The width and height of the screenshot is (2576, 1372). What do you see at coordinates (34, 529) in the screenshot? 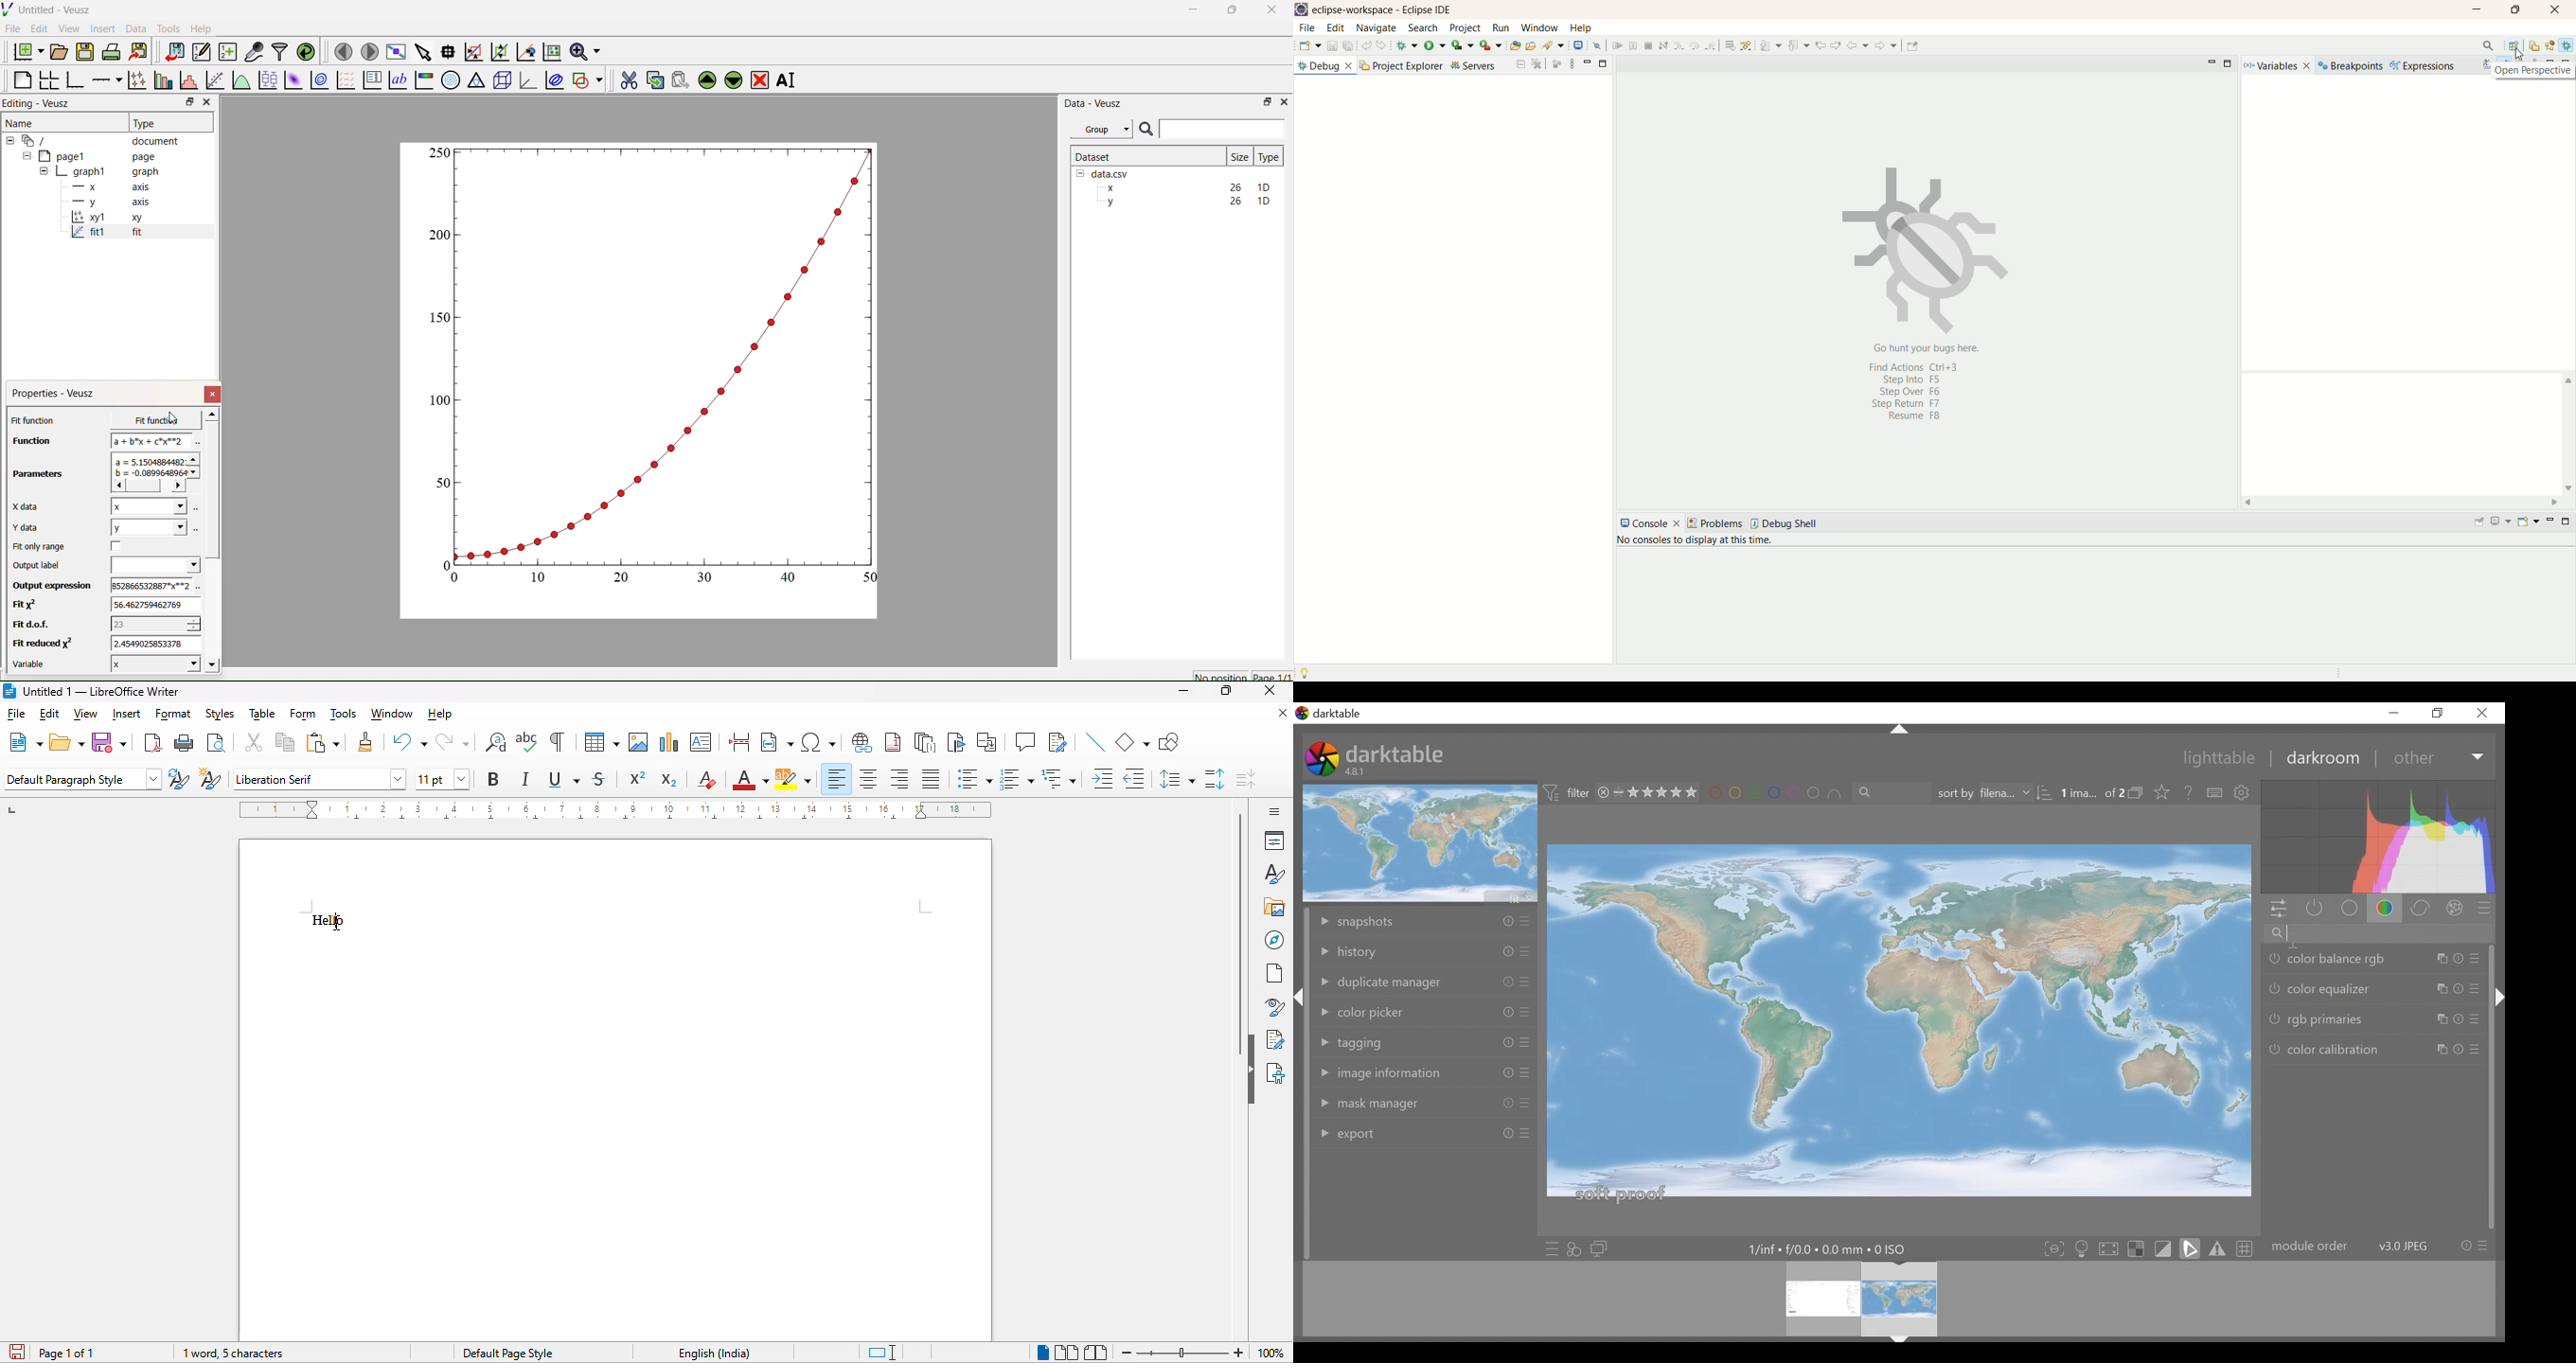
I see `Y data` at bounding box center [34, 529].